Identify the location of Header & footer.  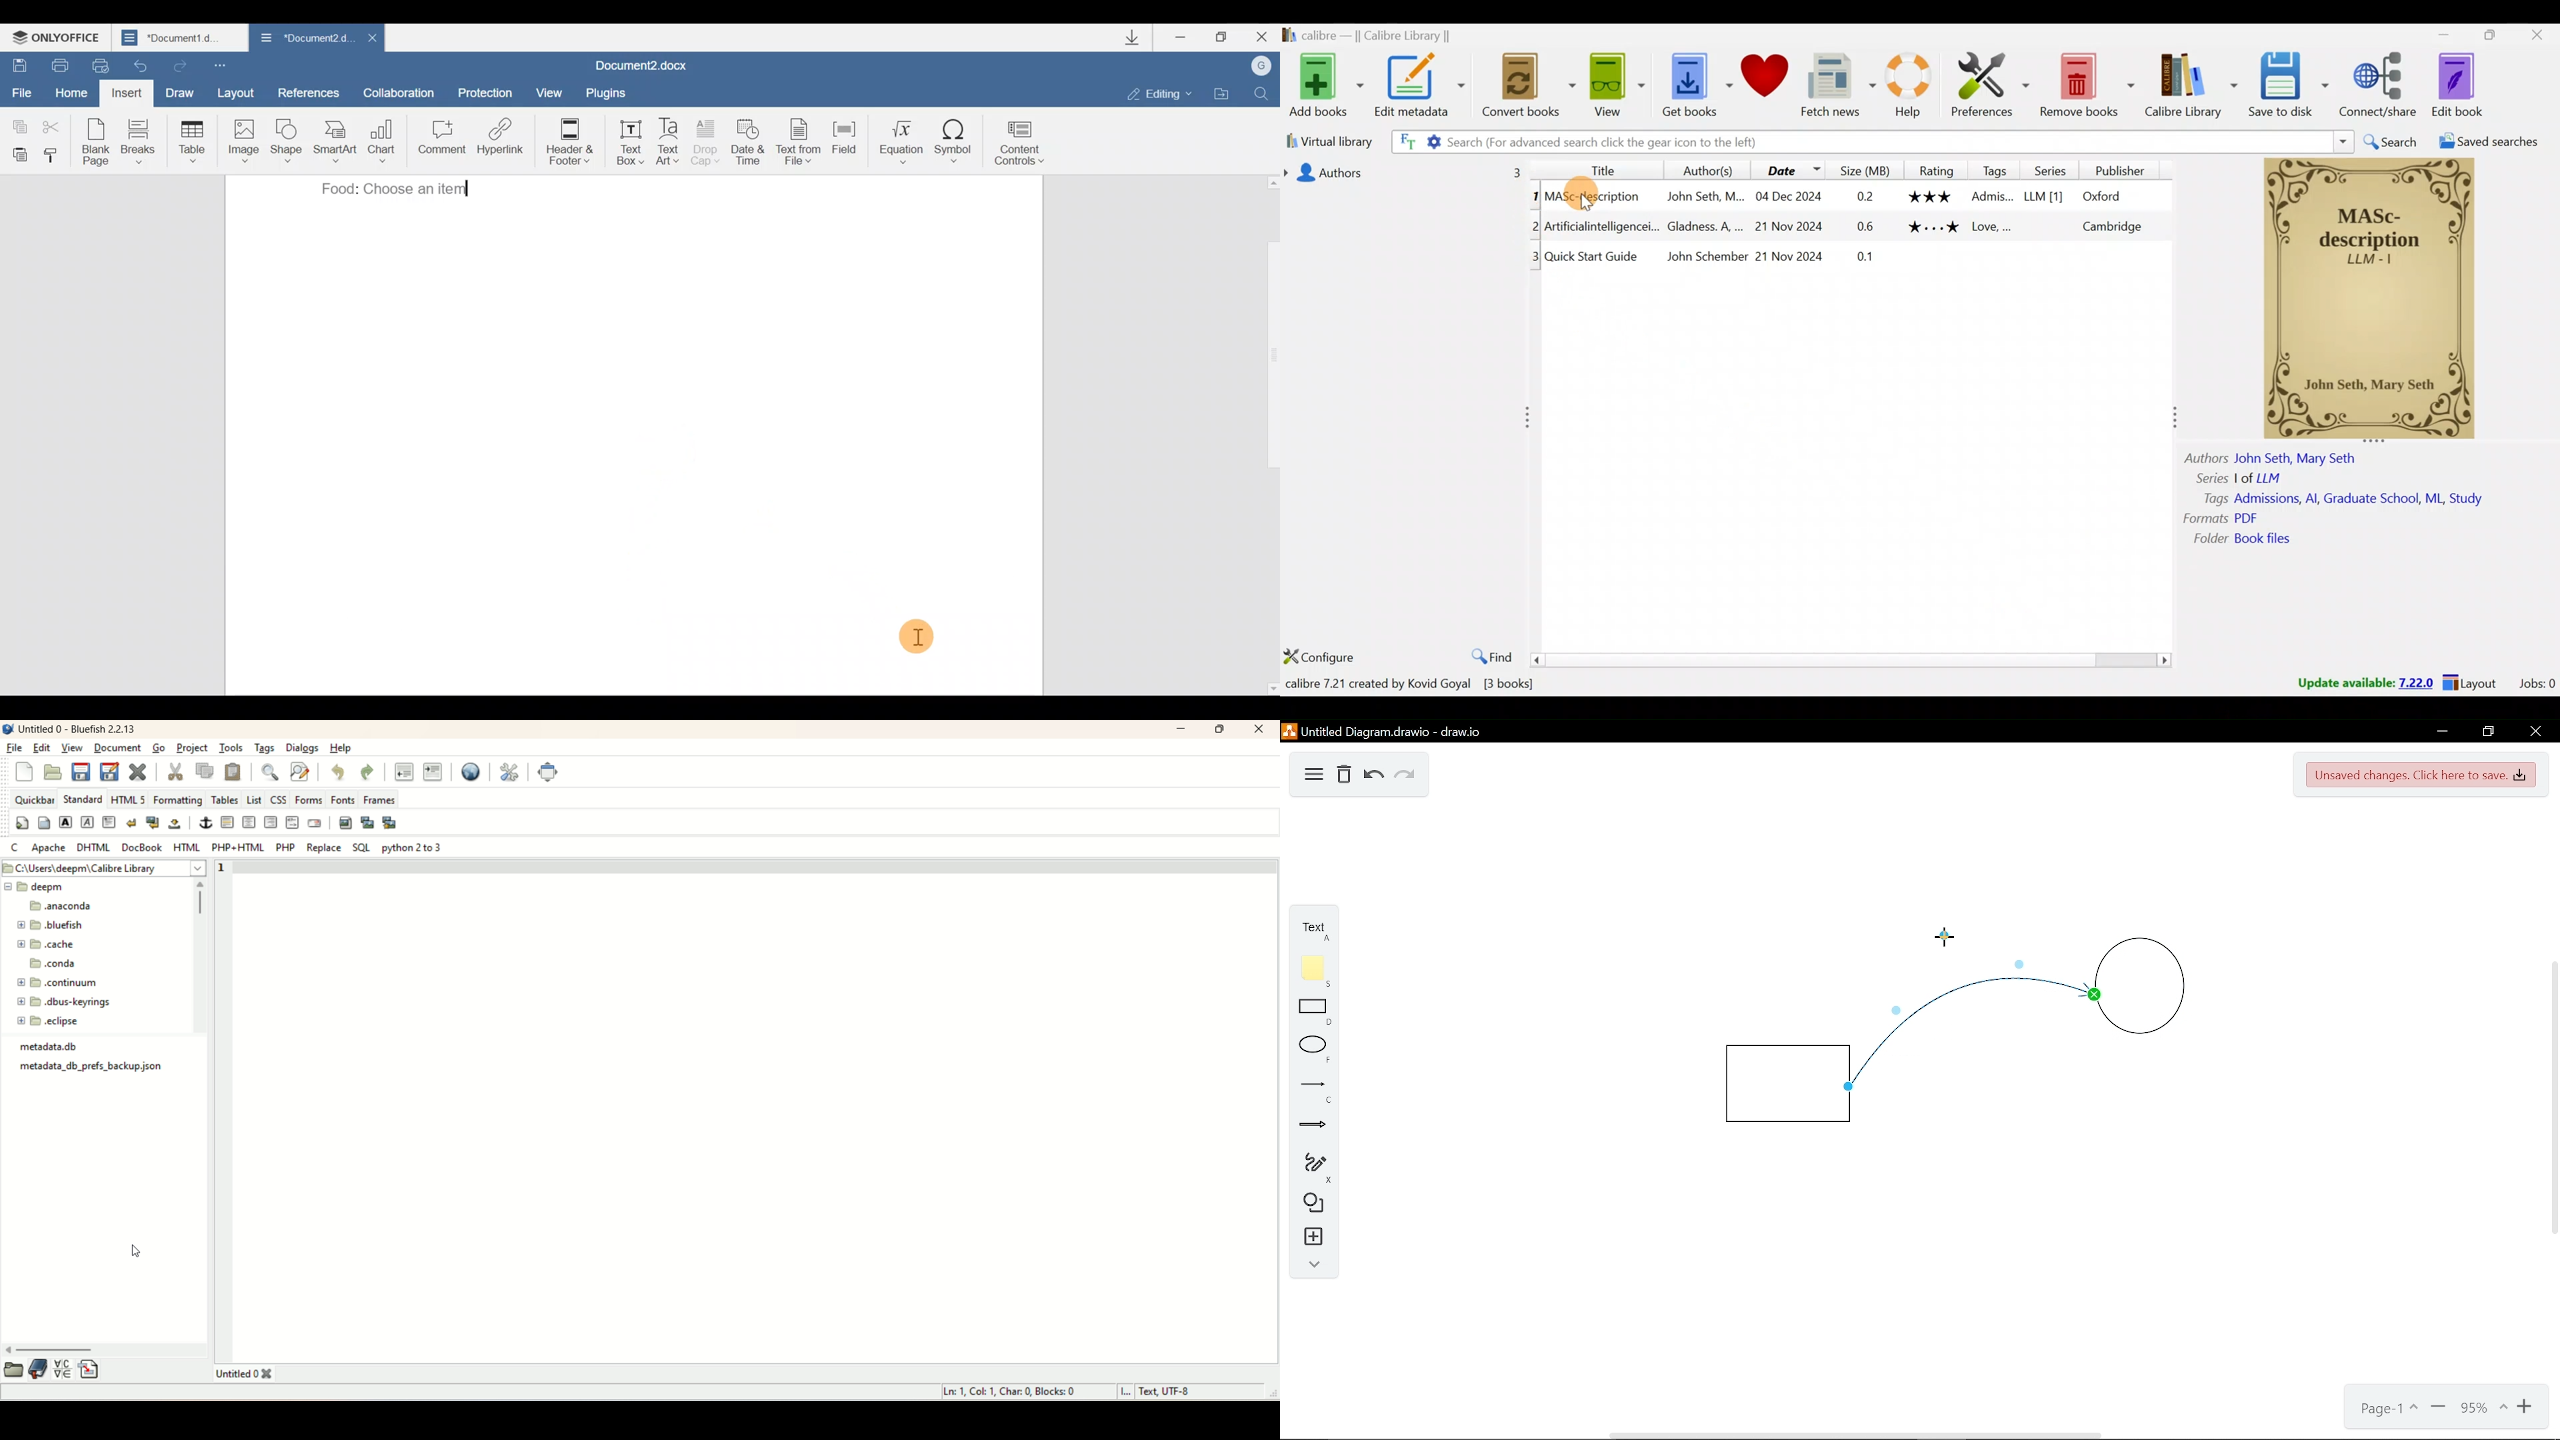
(565, 141).